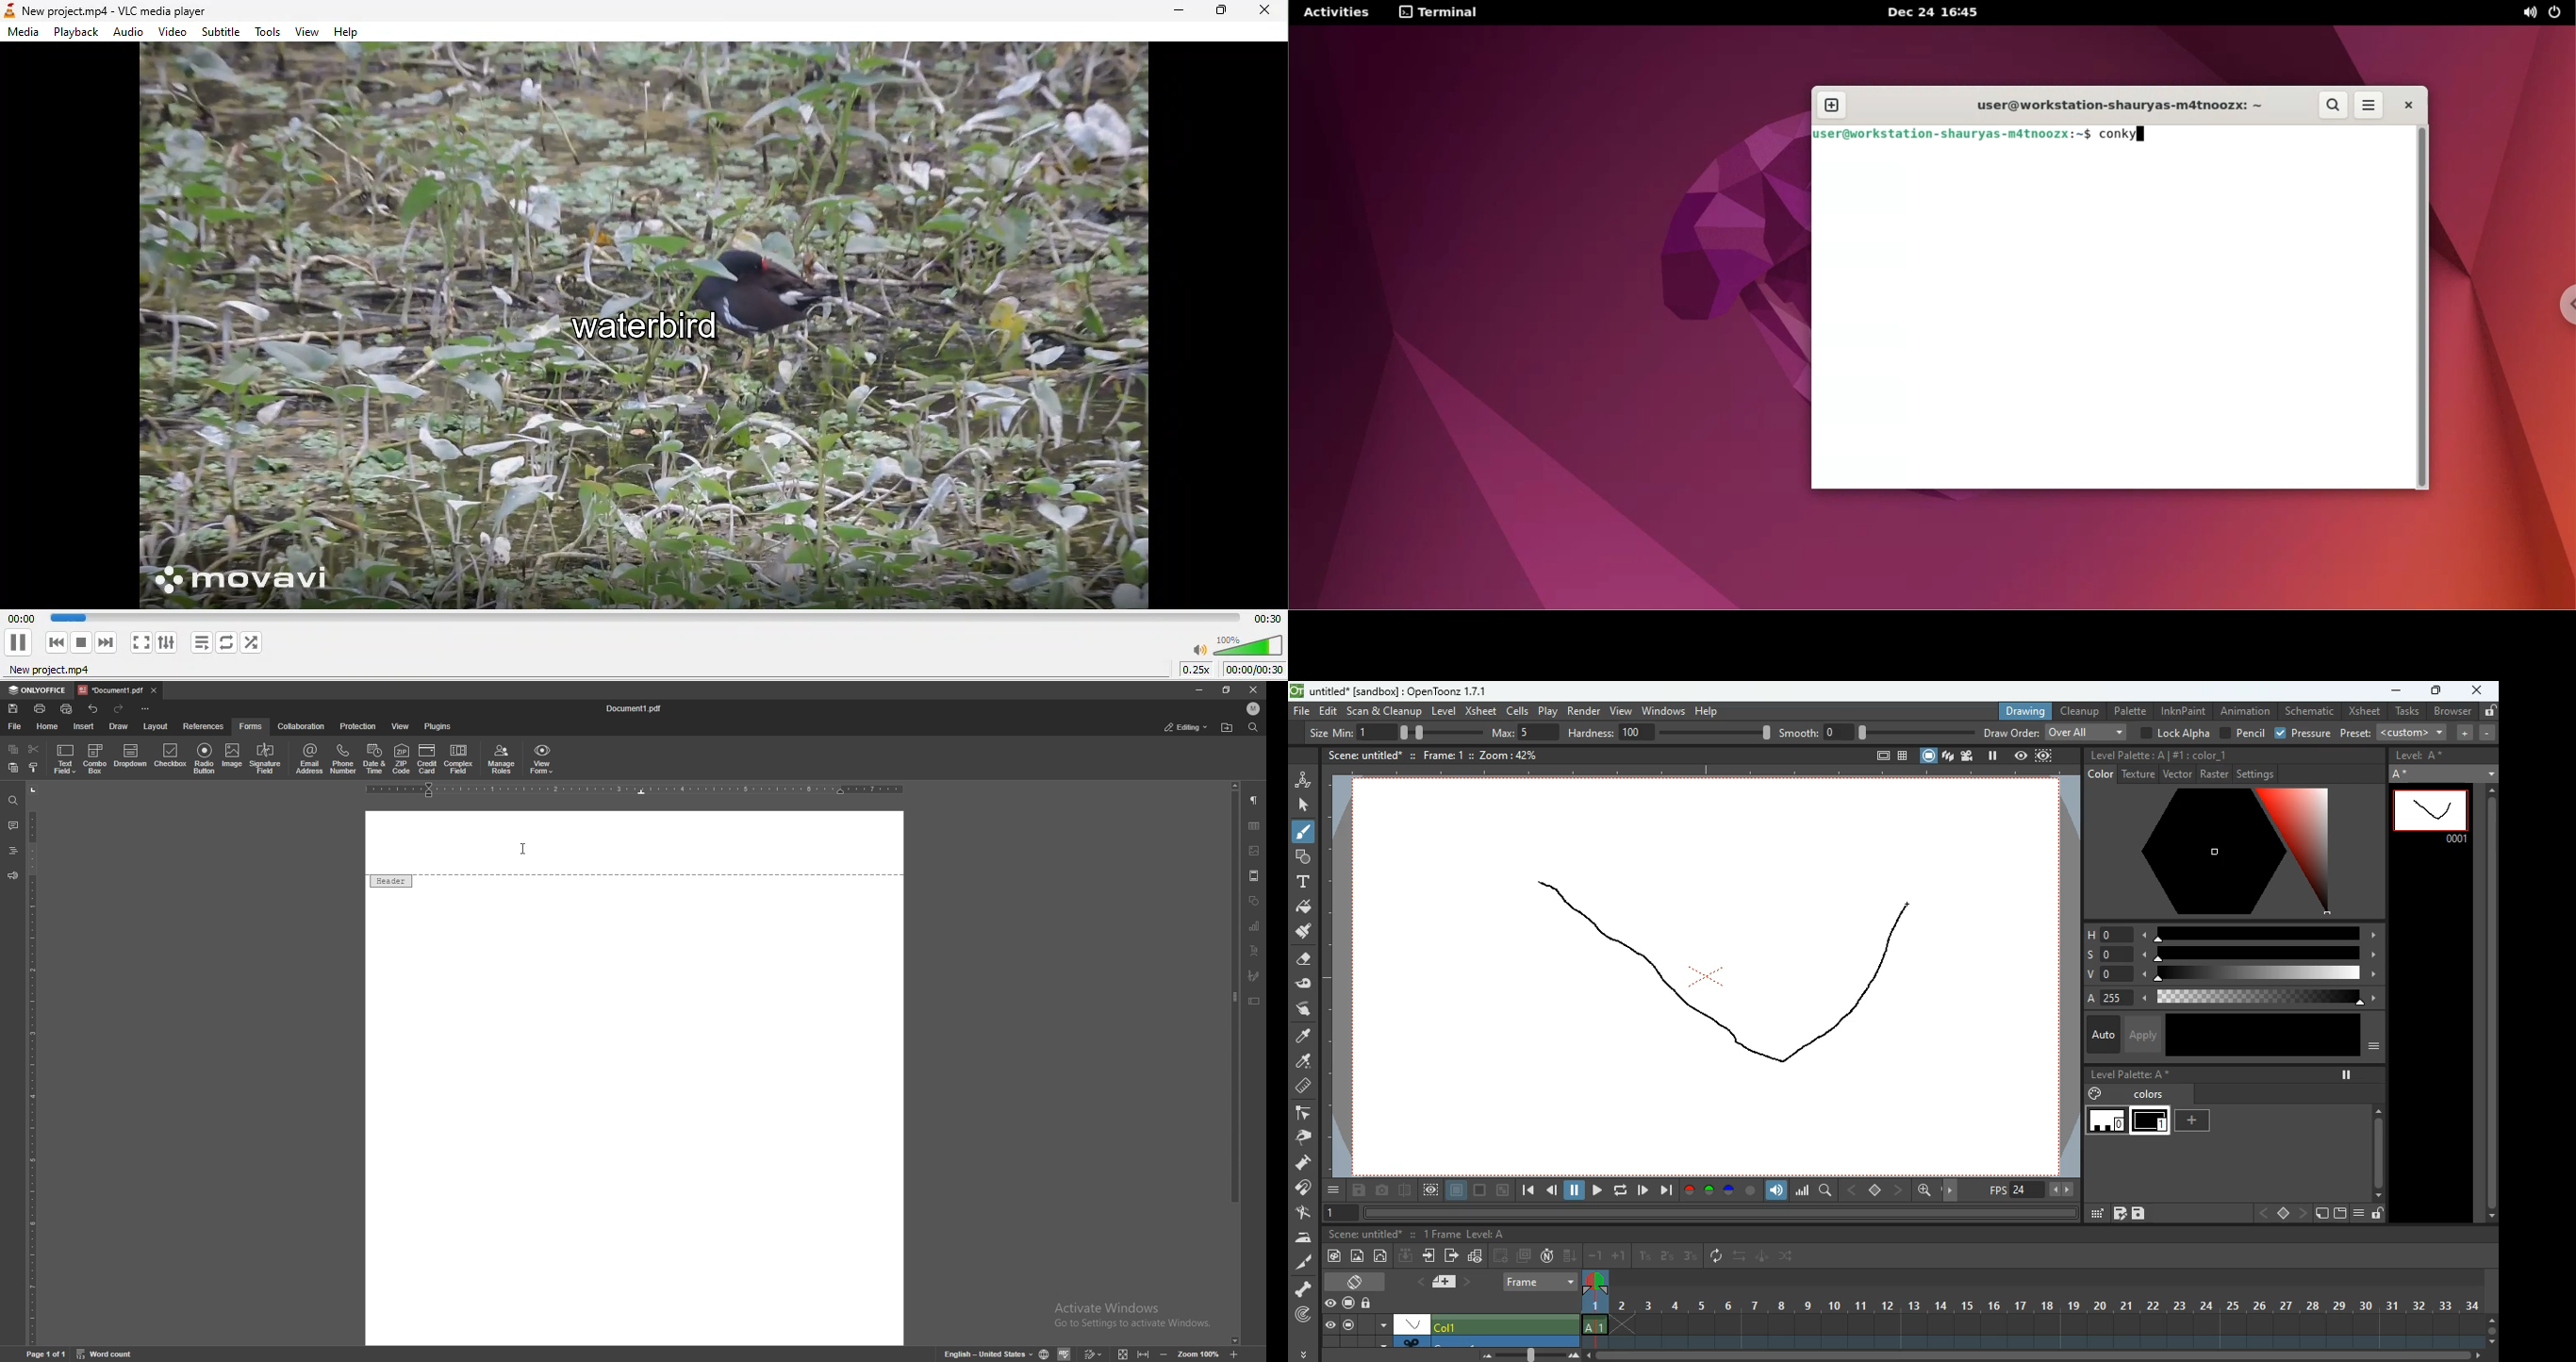 The width and height of the screenshot is (2576, 1372). What do you see at coordinates (1431, 1191) in the screenshot?
I see `frame` at bounding box center [1431, 1191].